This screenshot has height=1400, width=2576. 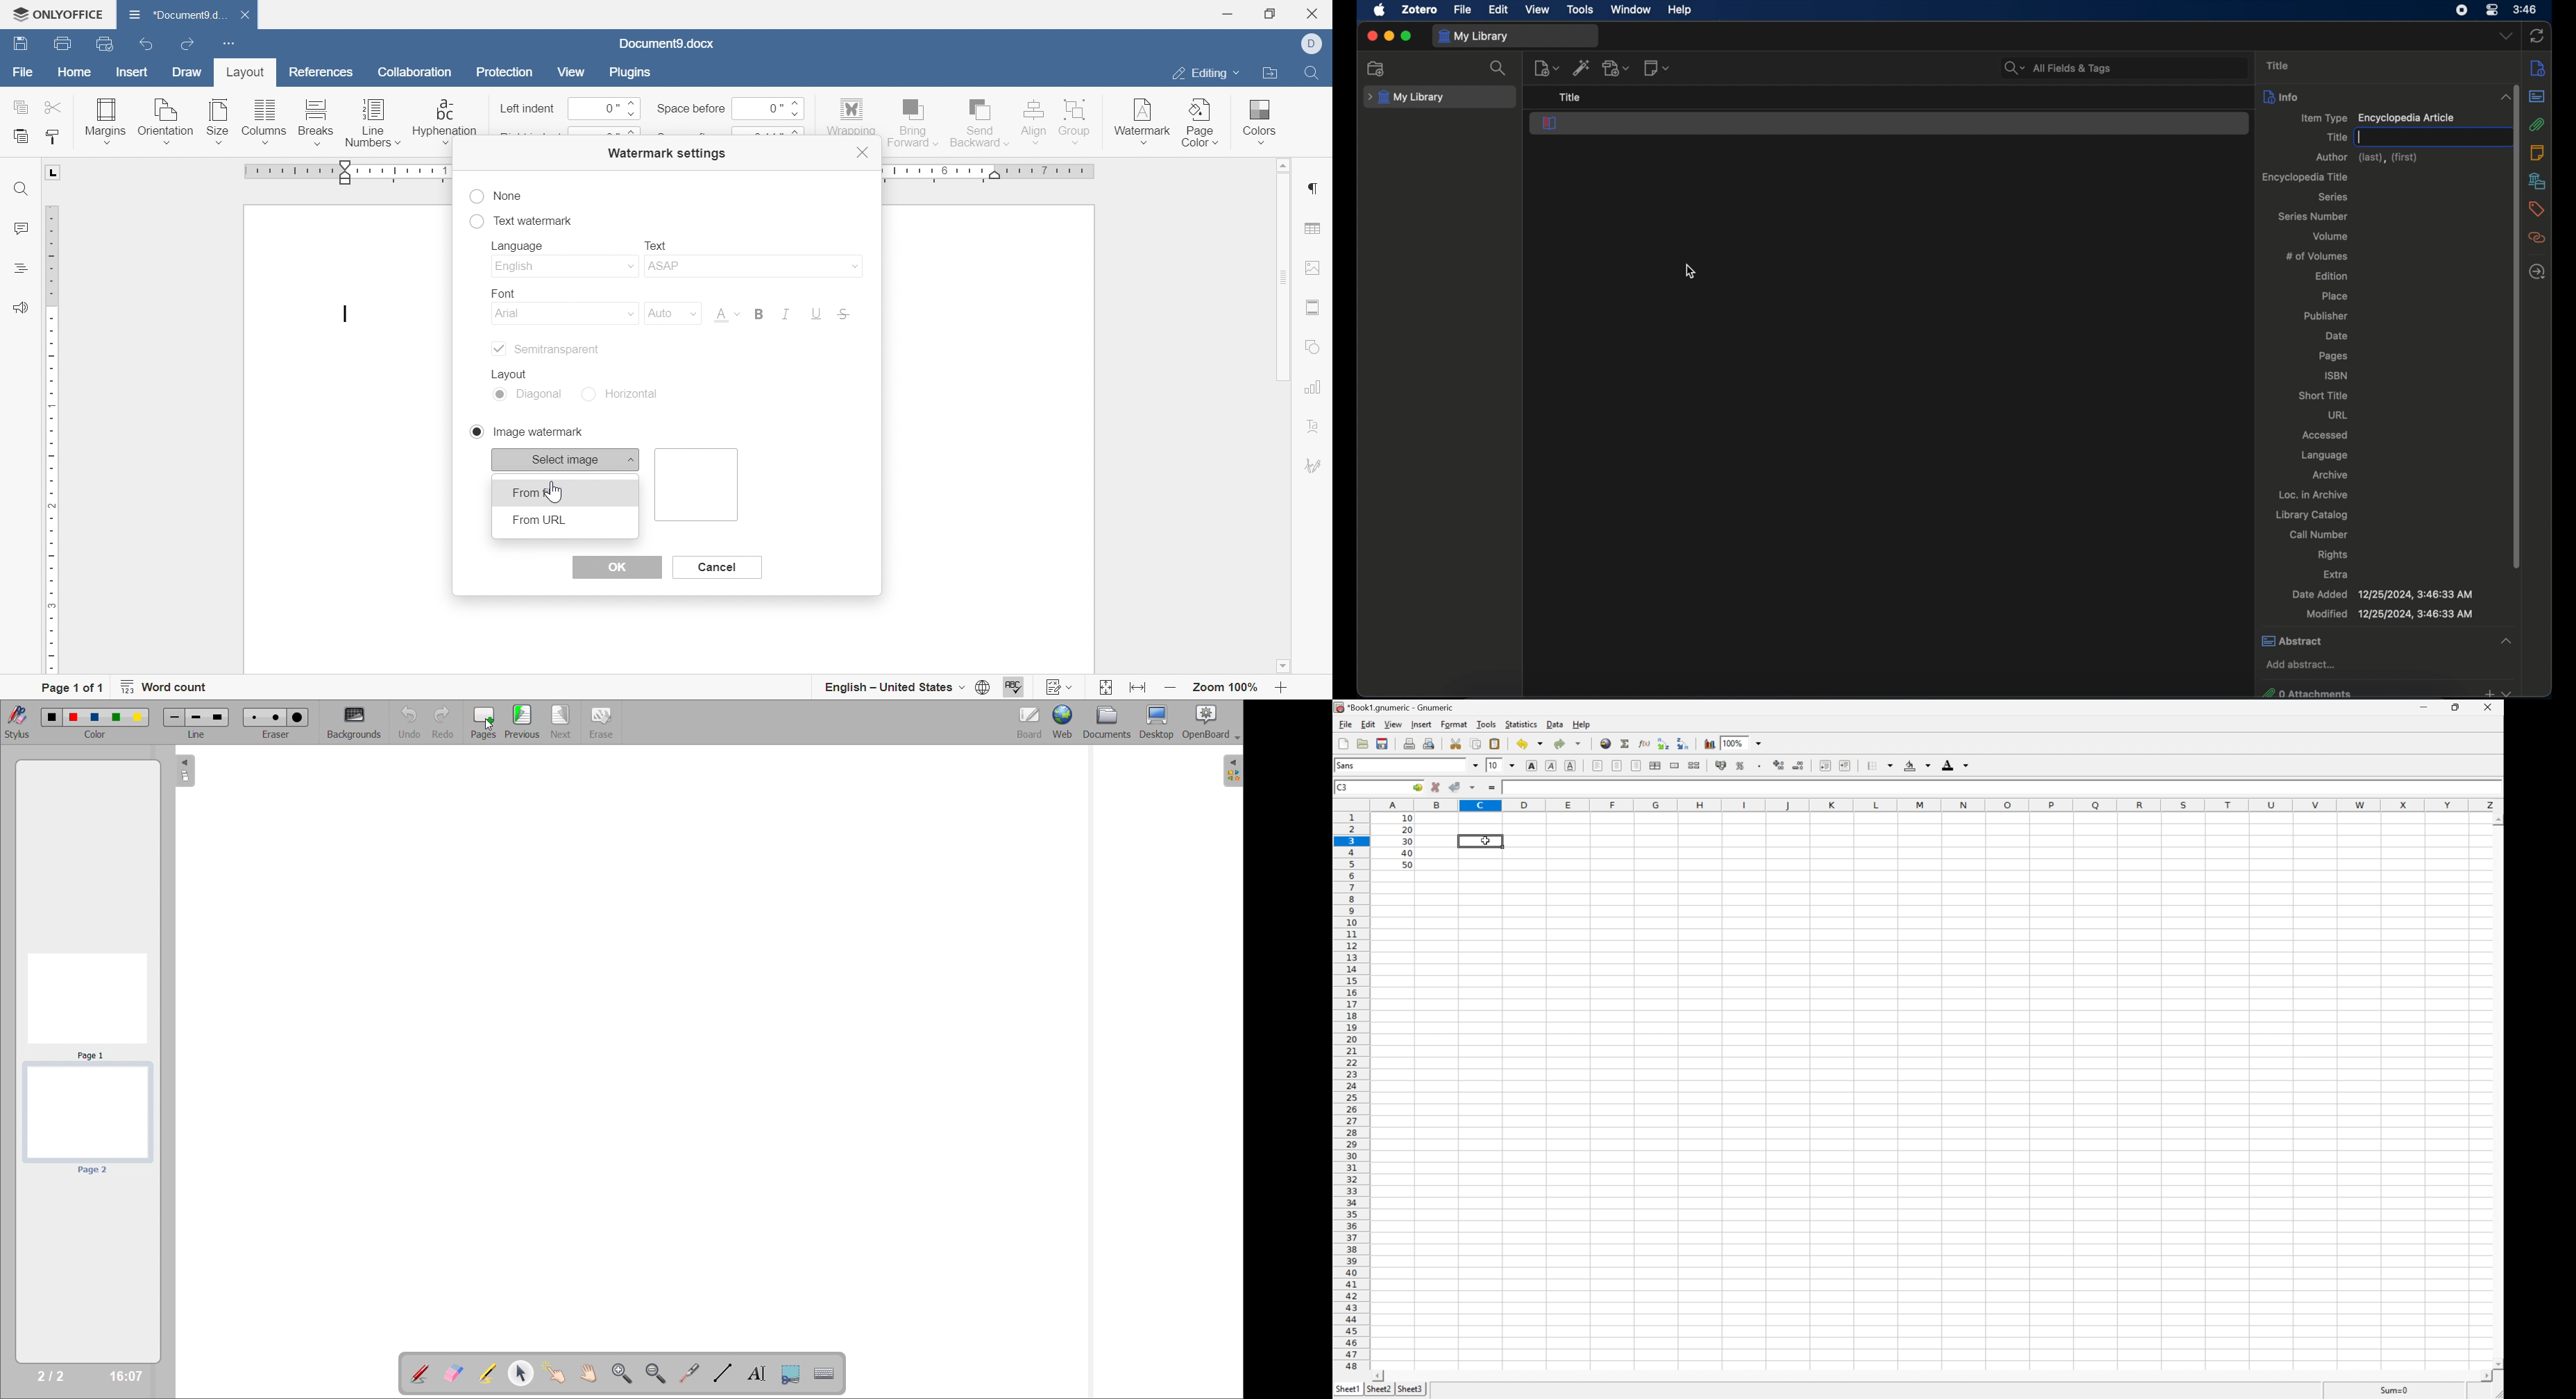 I want to click on title, so click(x=2336, y=137).